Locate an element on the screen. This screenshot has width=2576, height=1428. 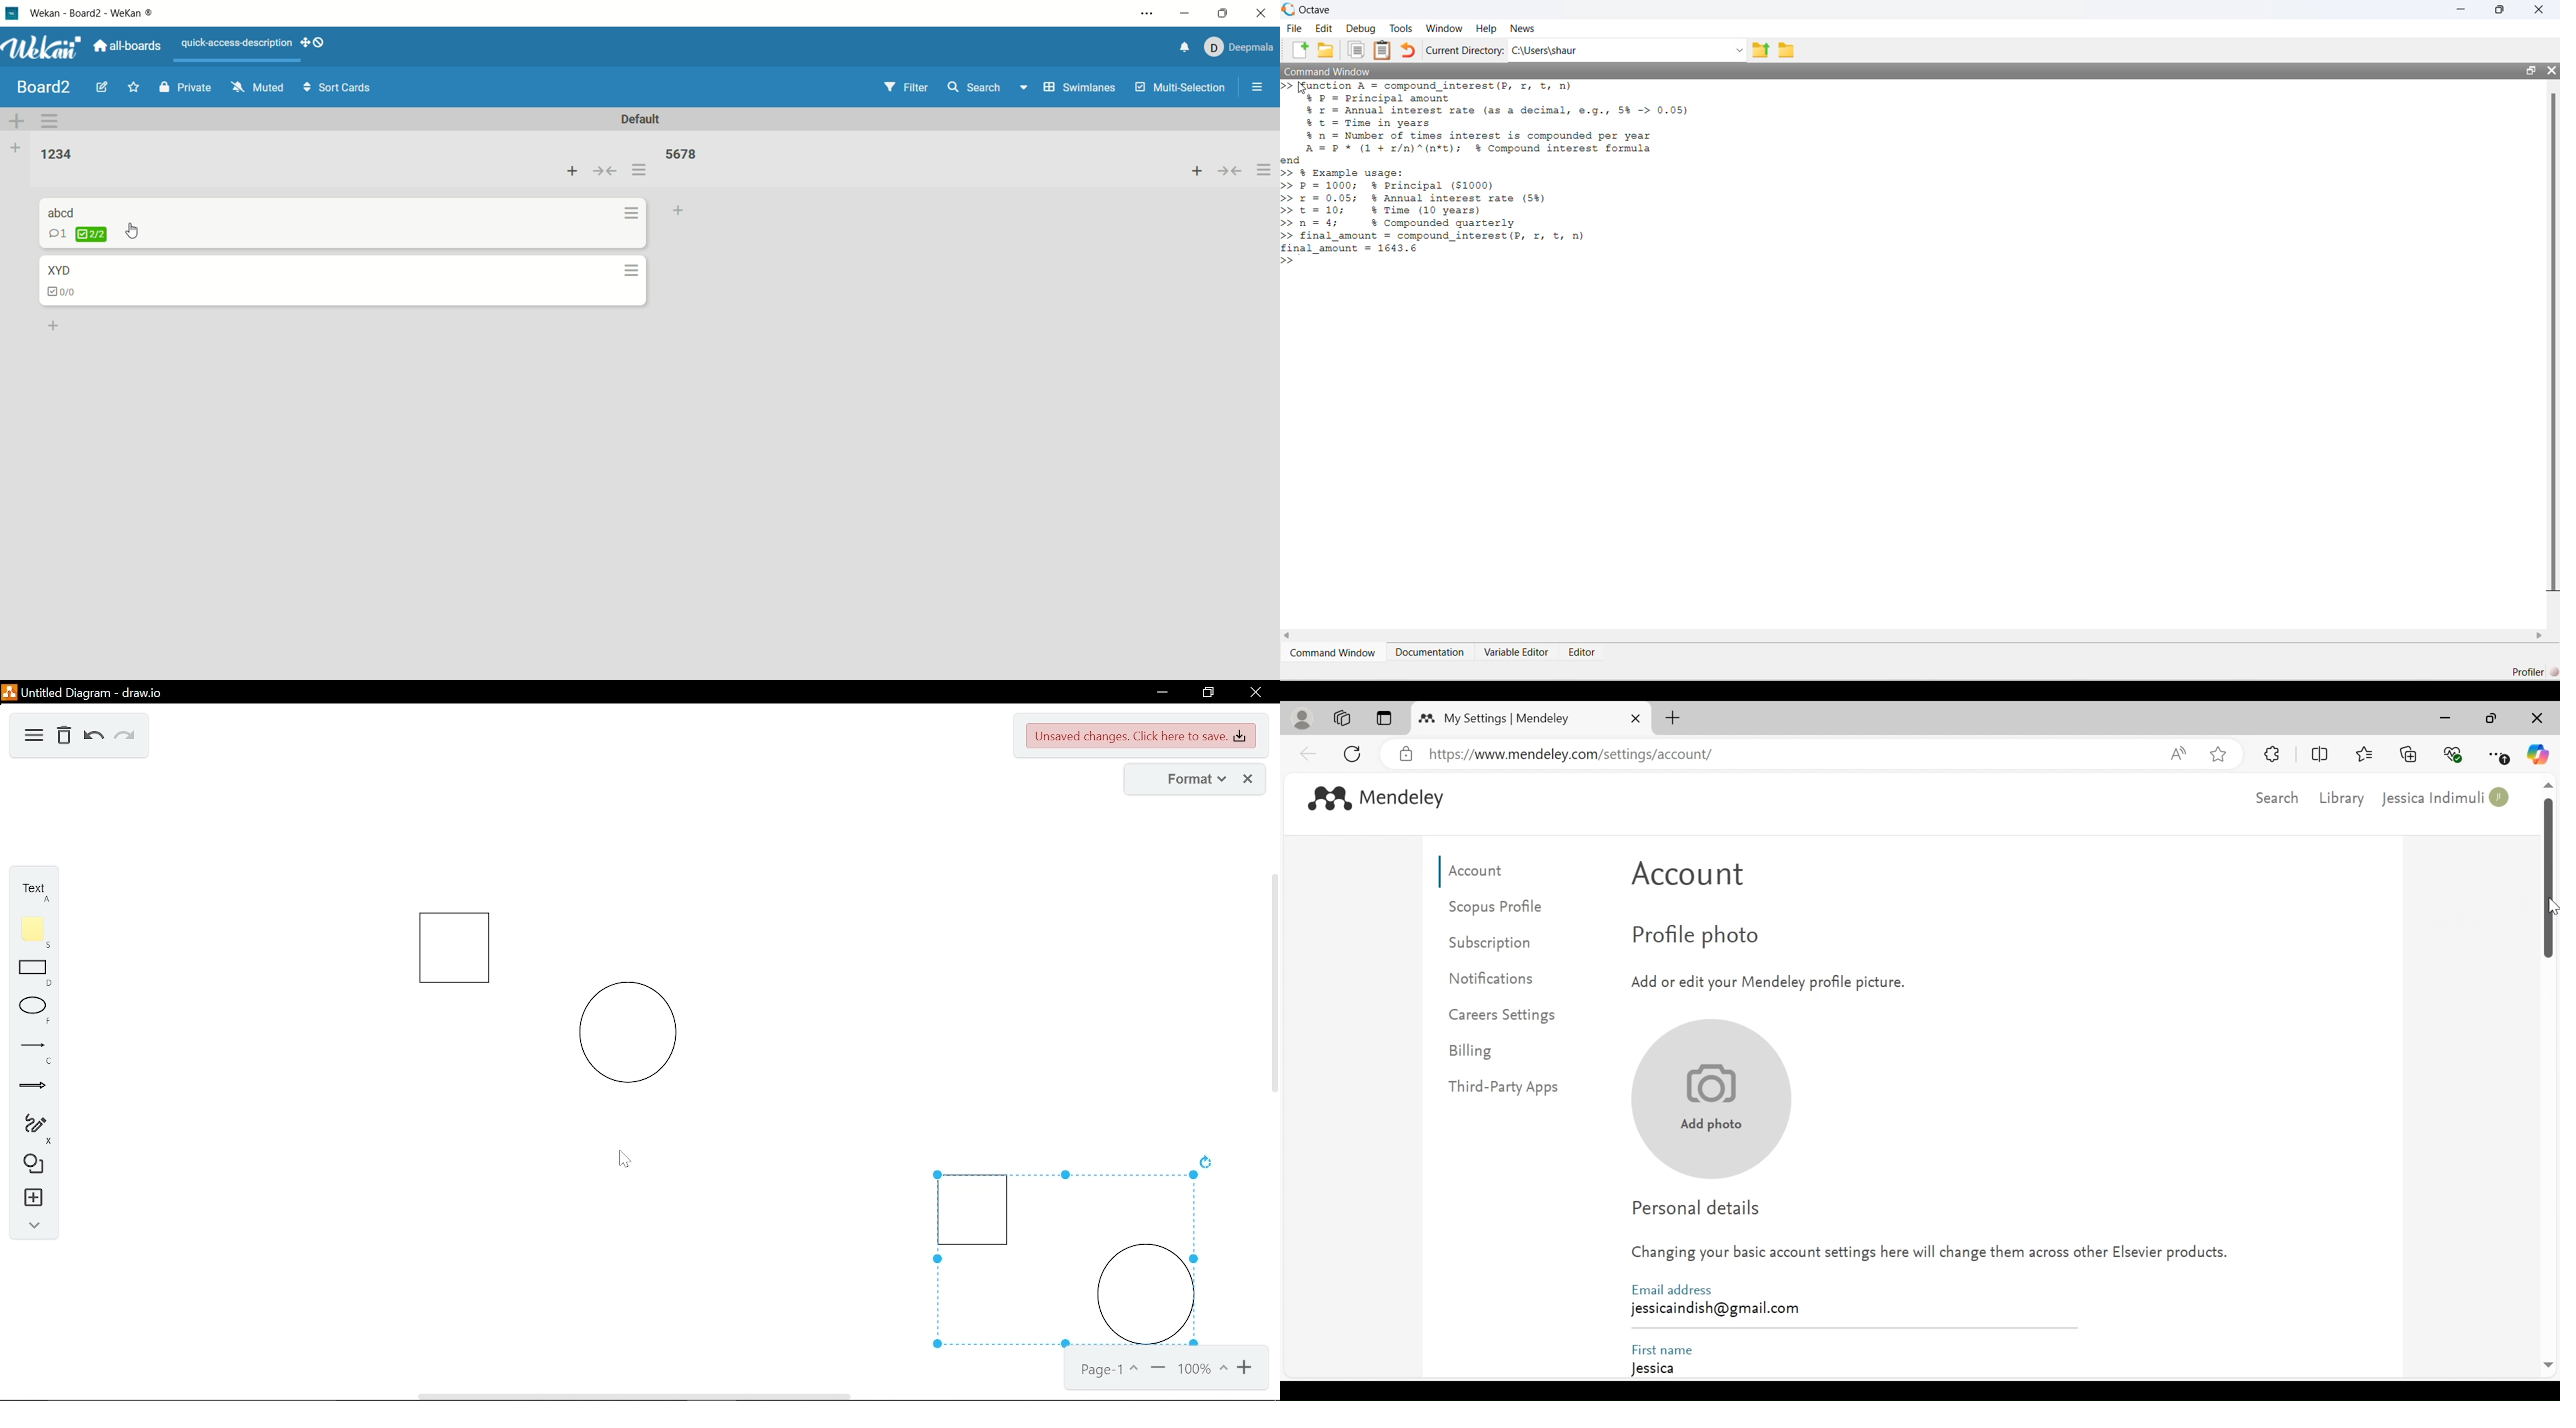
Mendeley is located at coordinates (1405, 800).